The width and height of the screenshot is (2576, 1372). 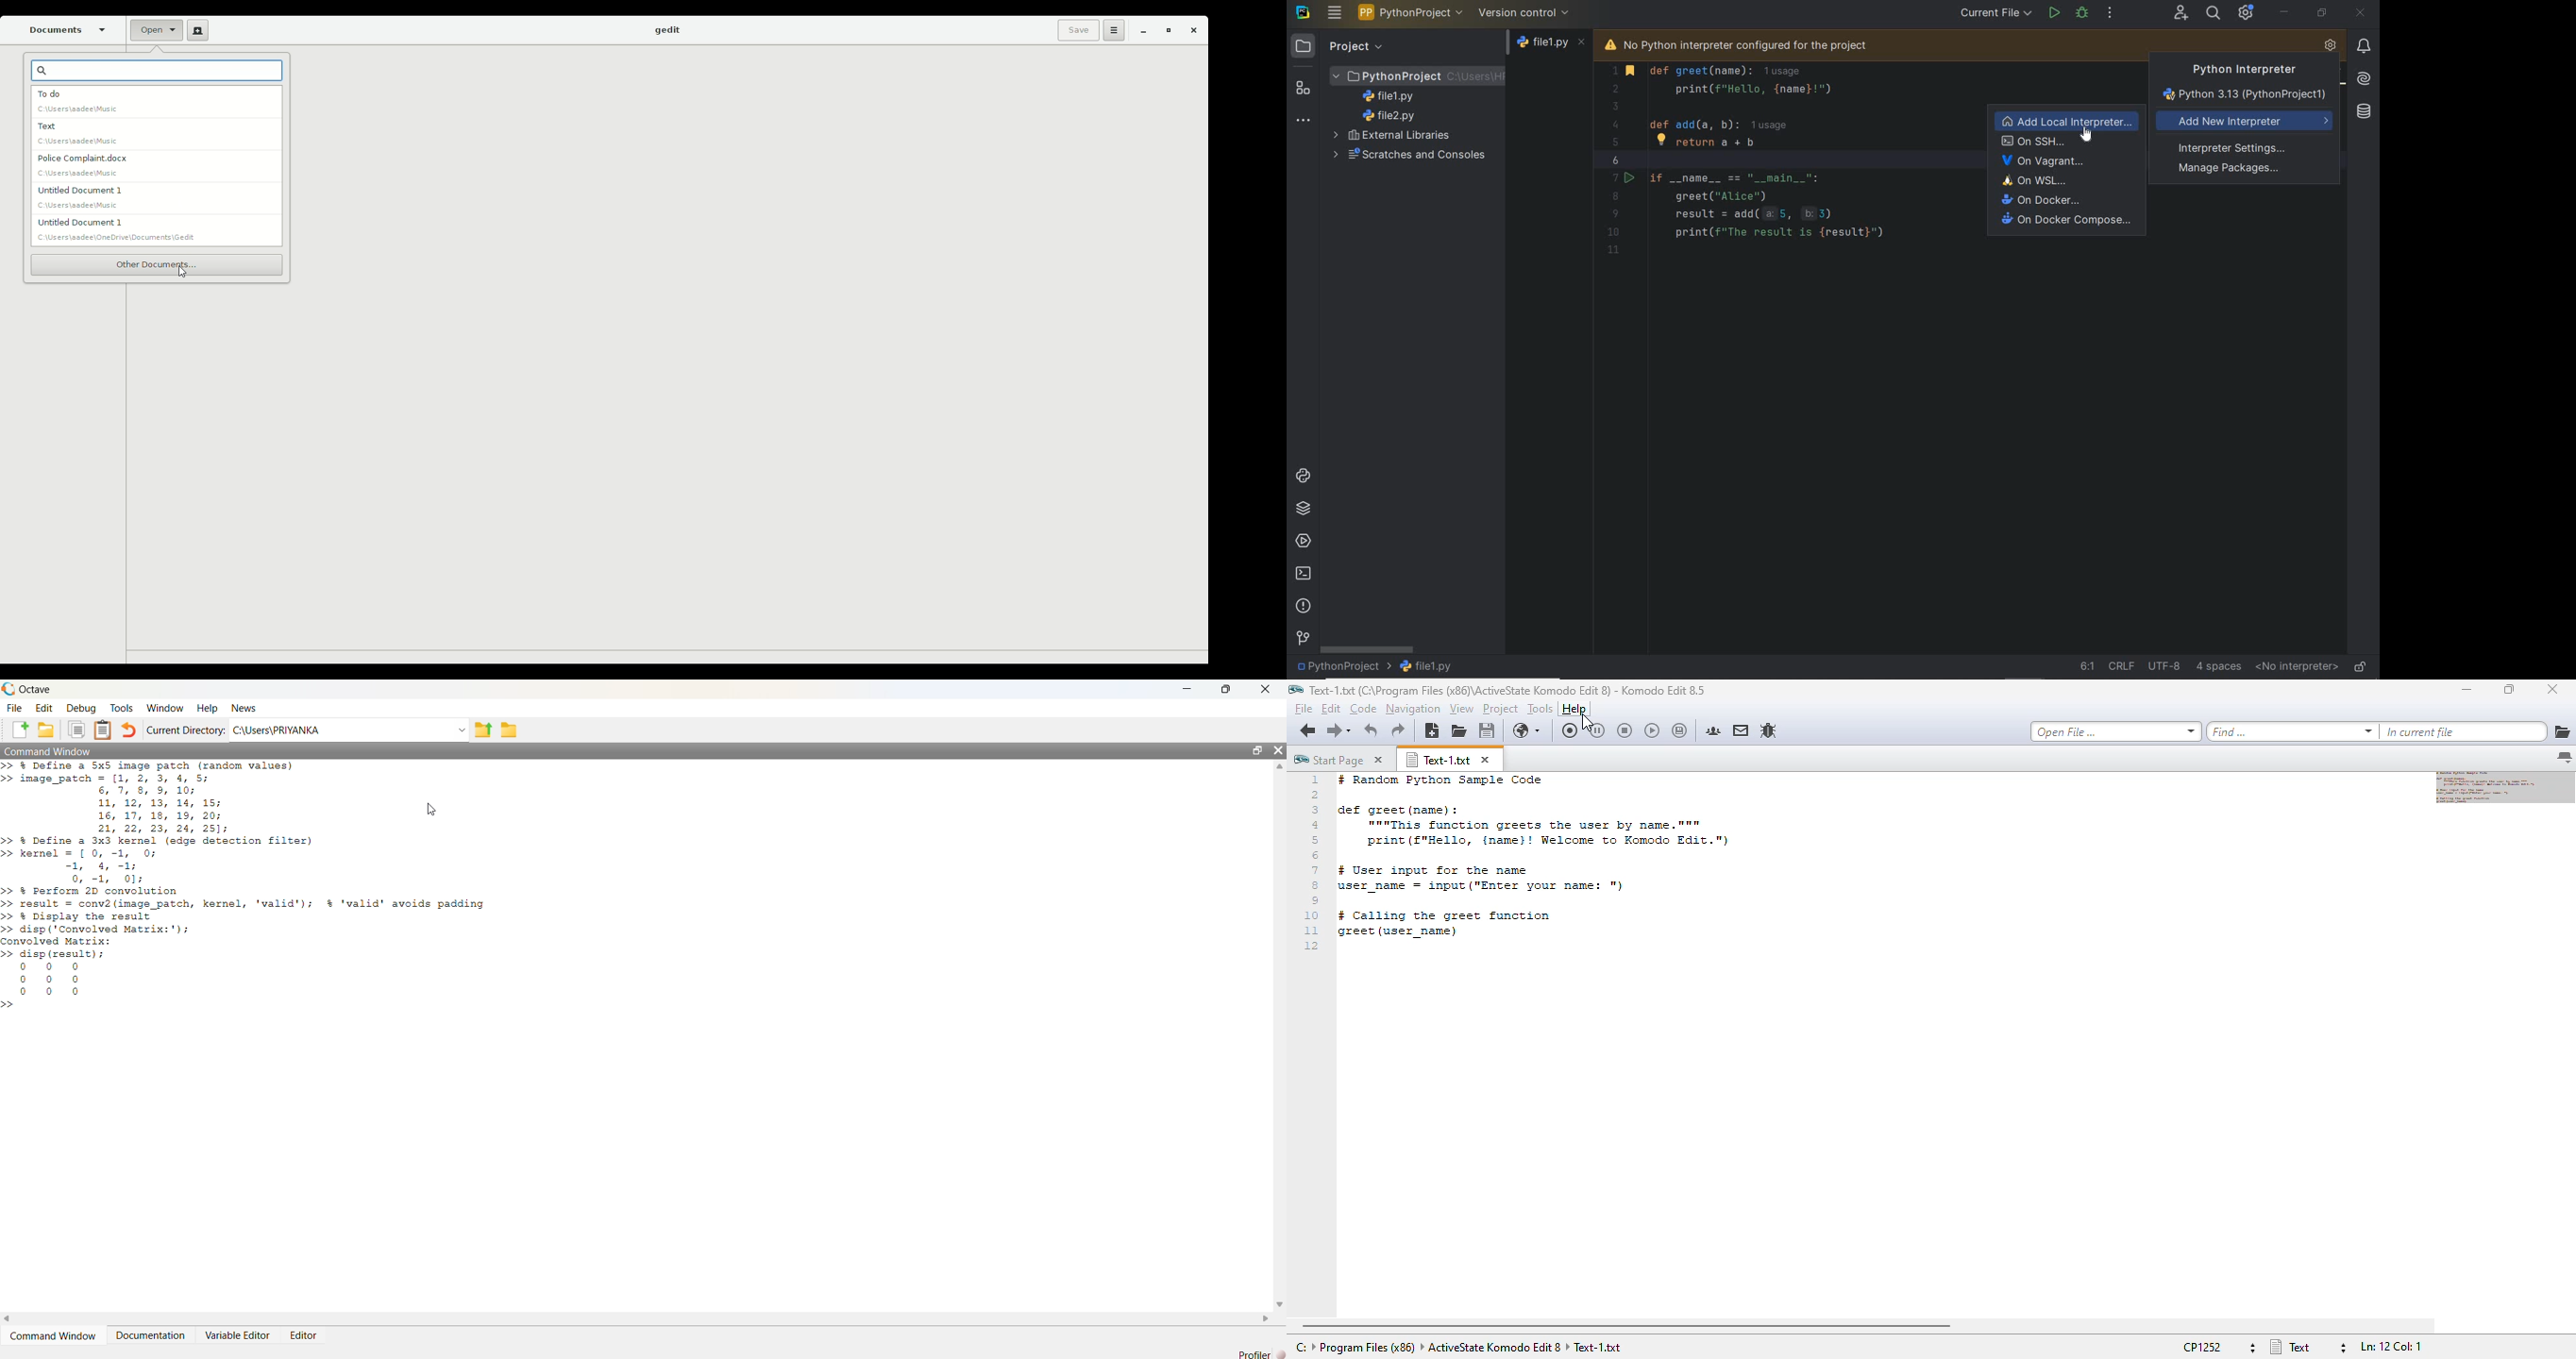 I want to click on Paste, so click(x=104, y=729).